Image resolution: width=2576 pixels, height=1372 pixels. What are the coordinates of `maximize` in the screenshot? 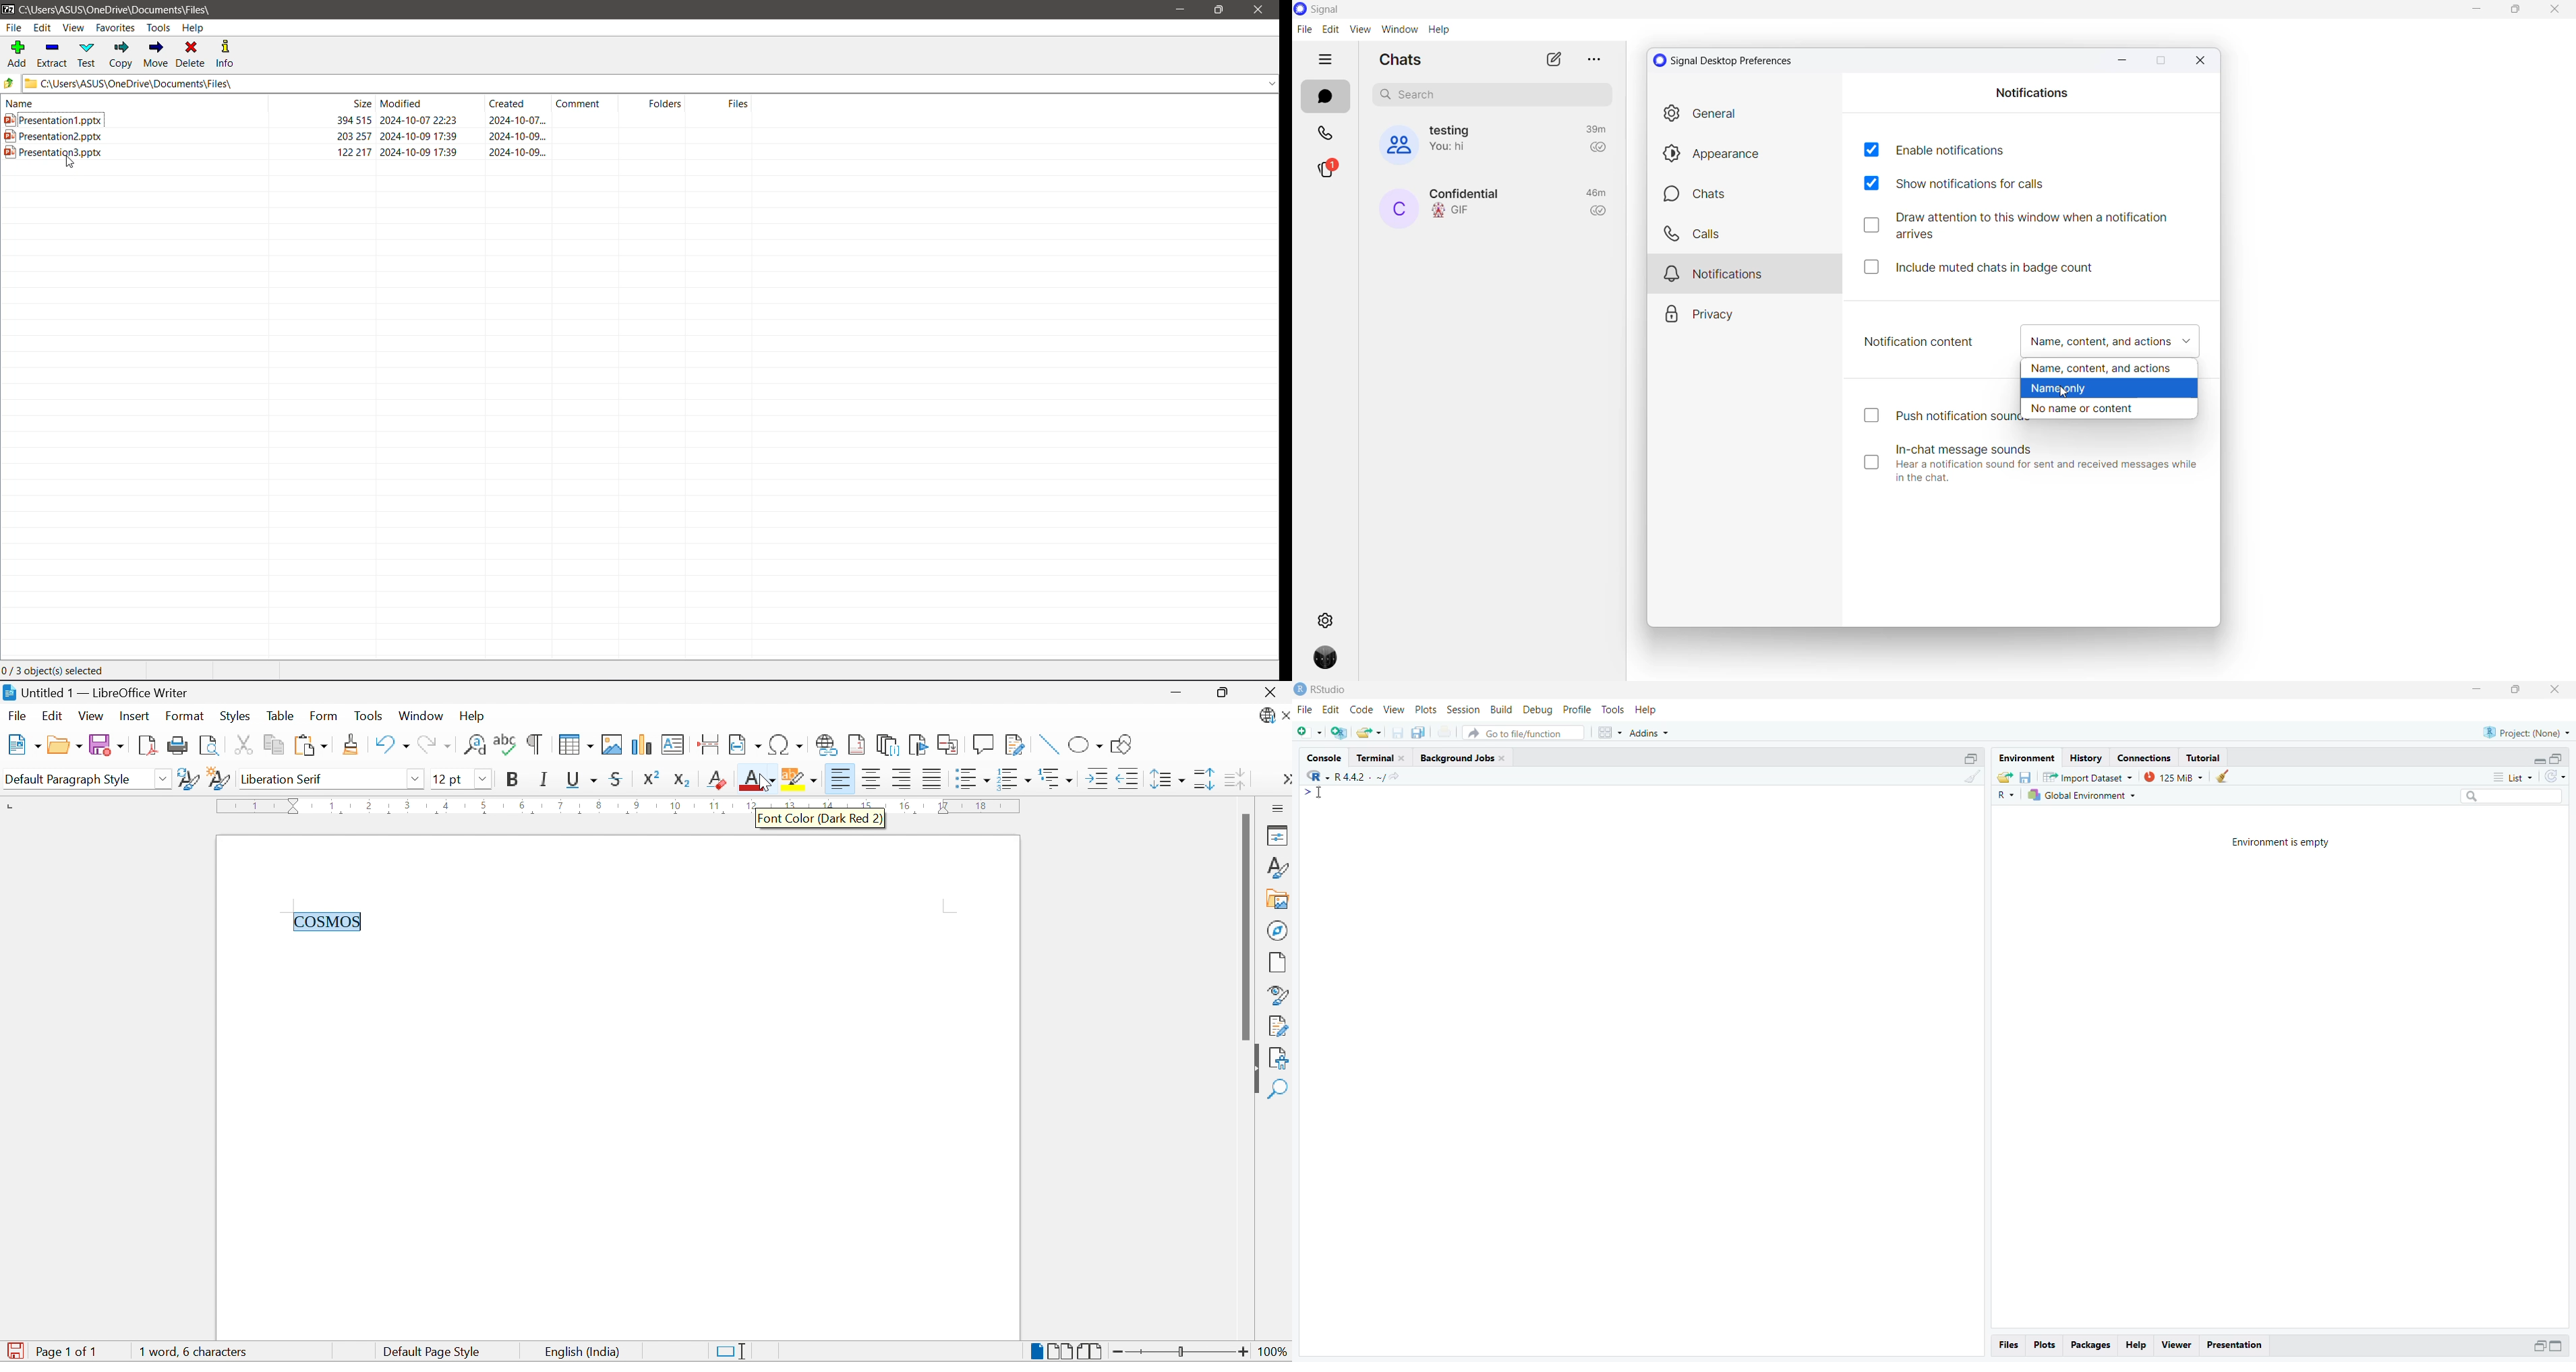 It's located at (2557, 759).